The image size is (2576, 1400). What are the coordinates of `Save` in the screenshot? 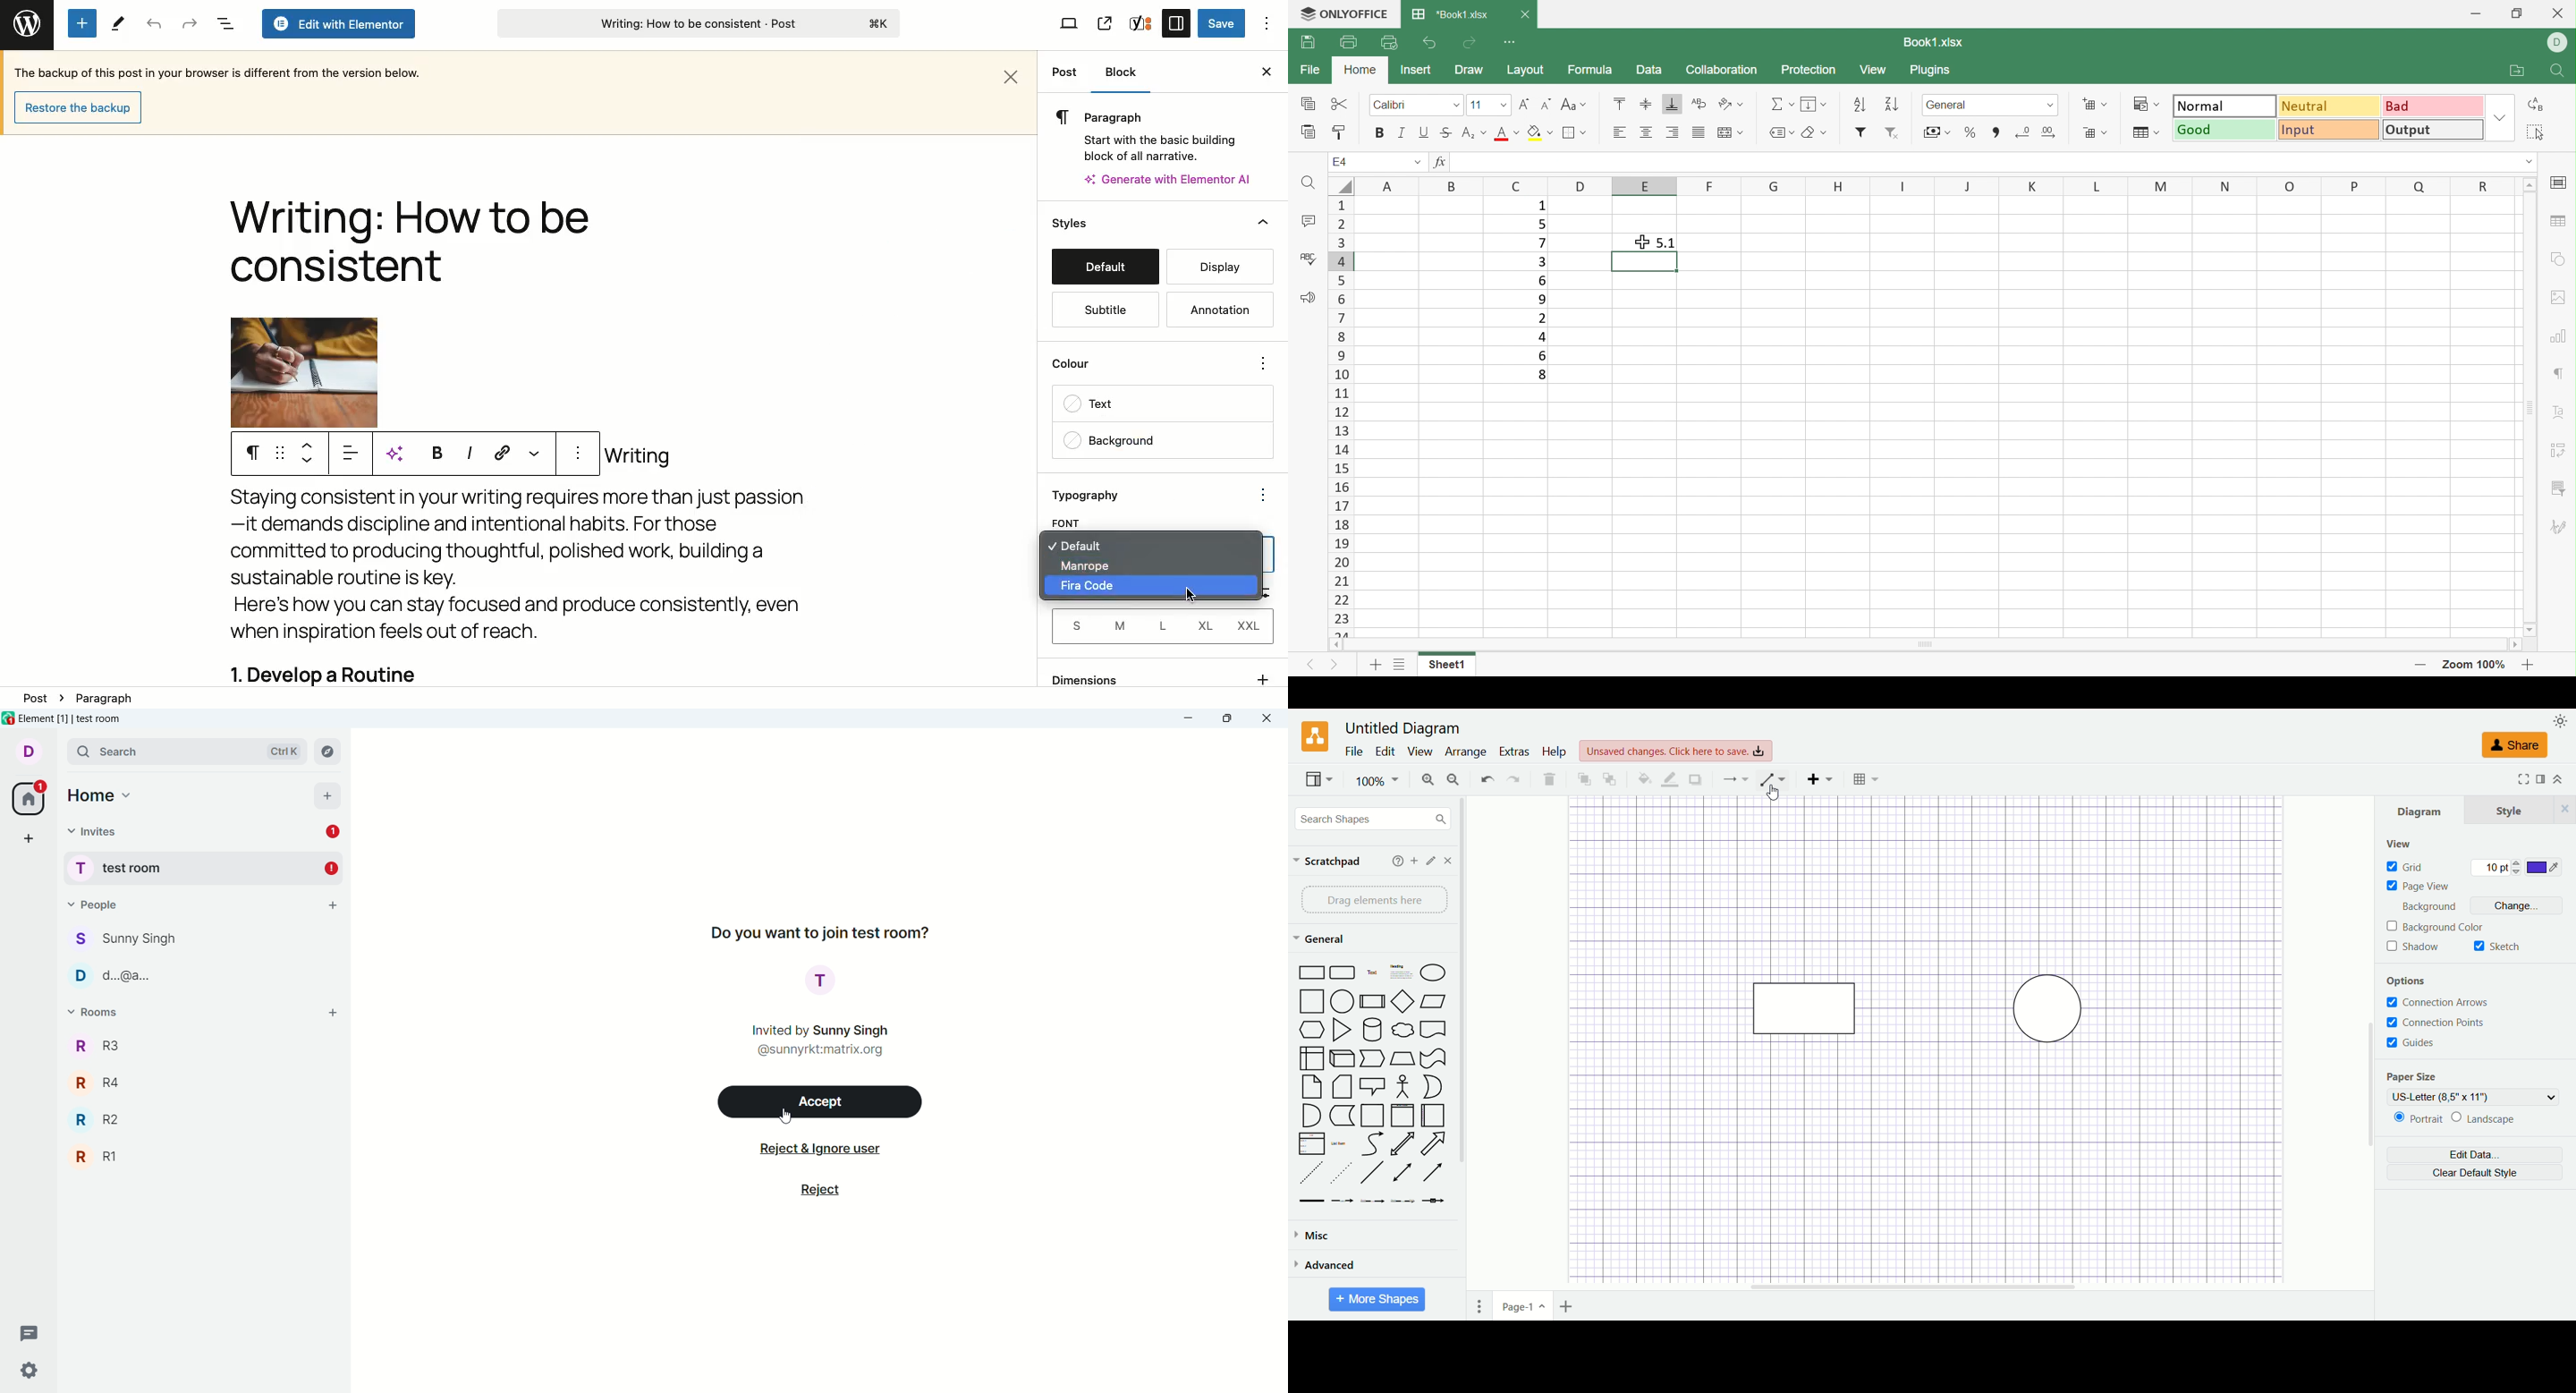 It's located at (1221, 24).